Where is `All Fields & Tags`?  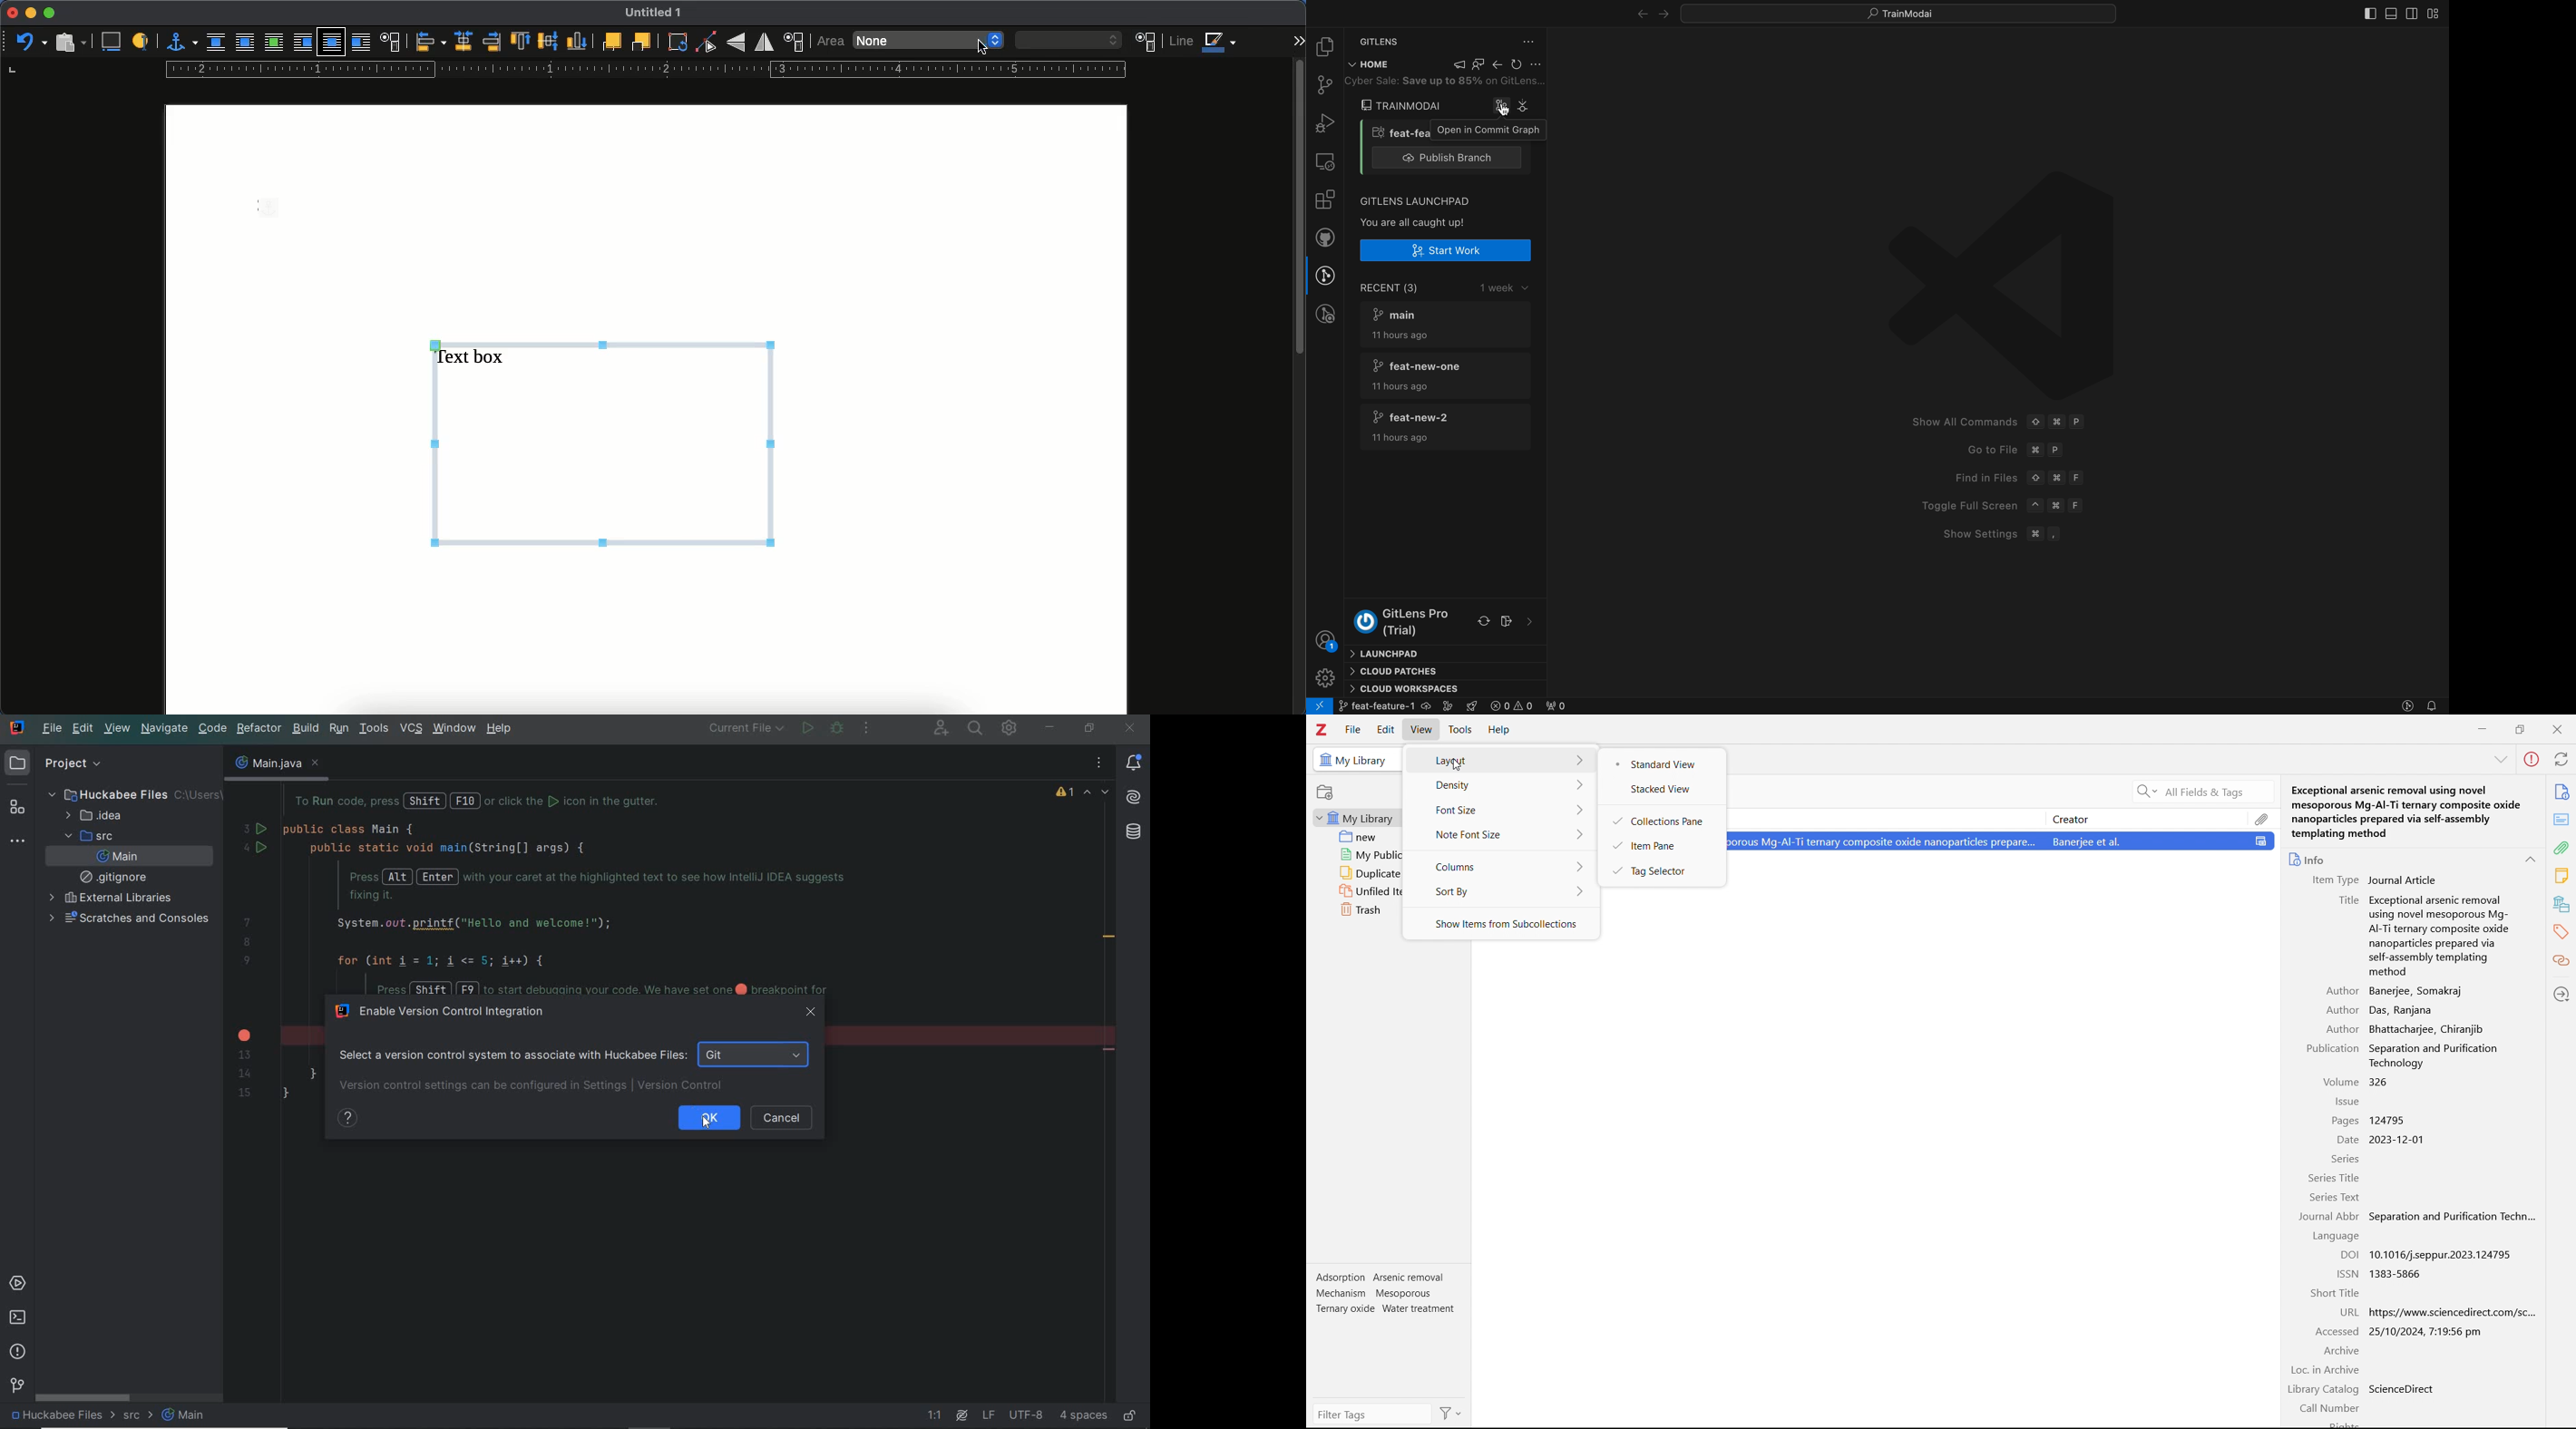
All Fields & Tags is located at coordinates (2186, 791).